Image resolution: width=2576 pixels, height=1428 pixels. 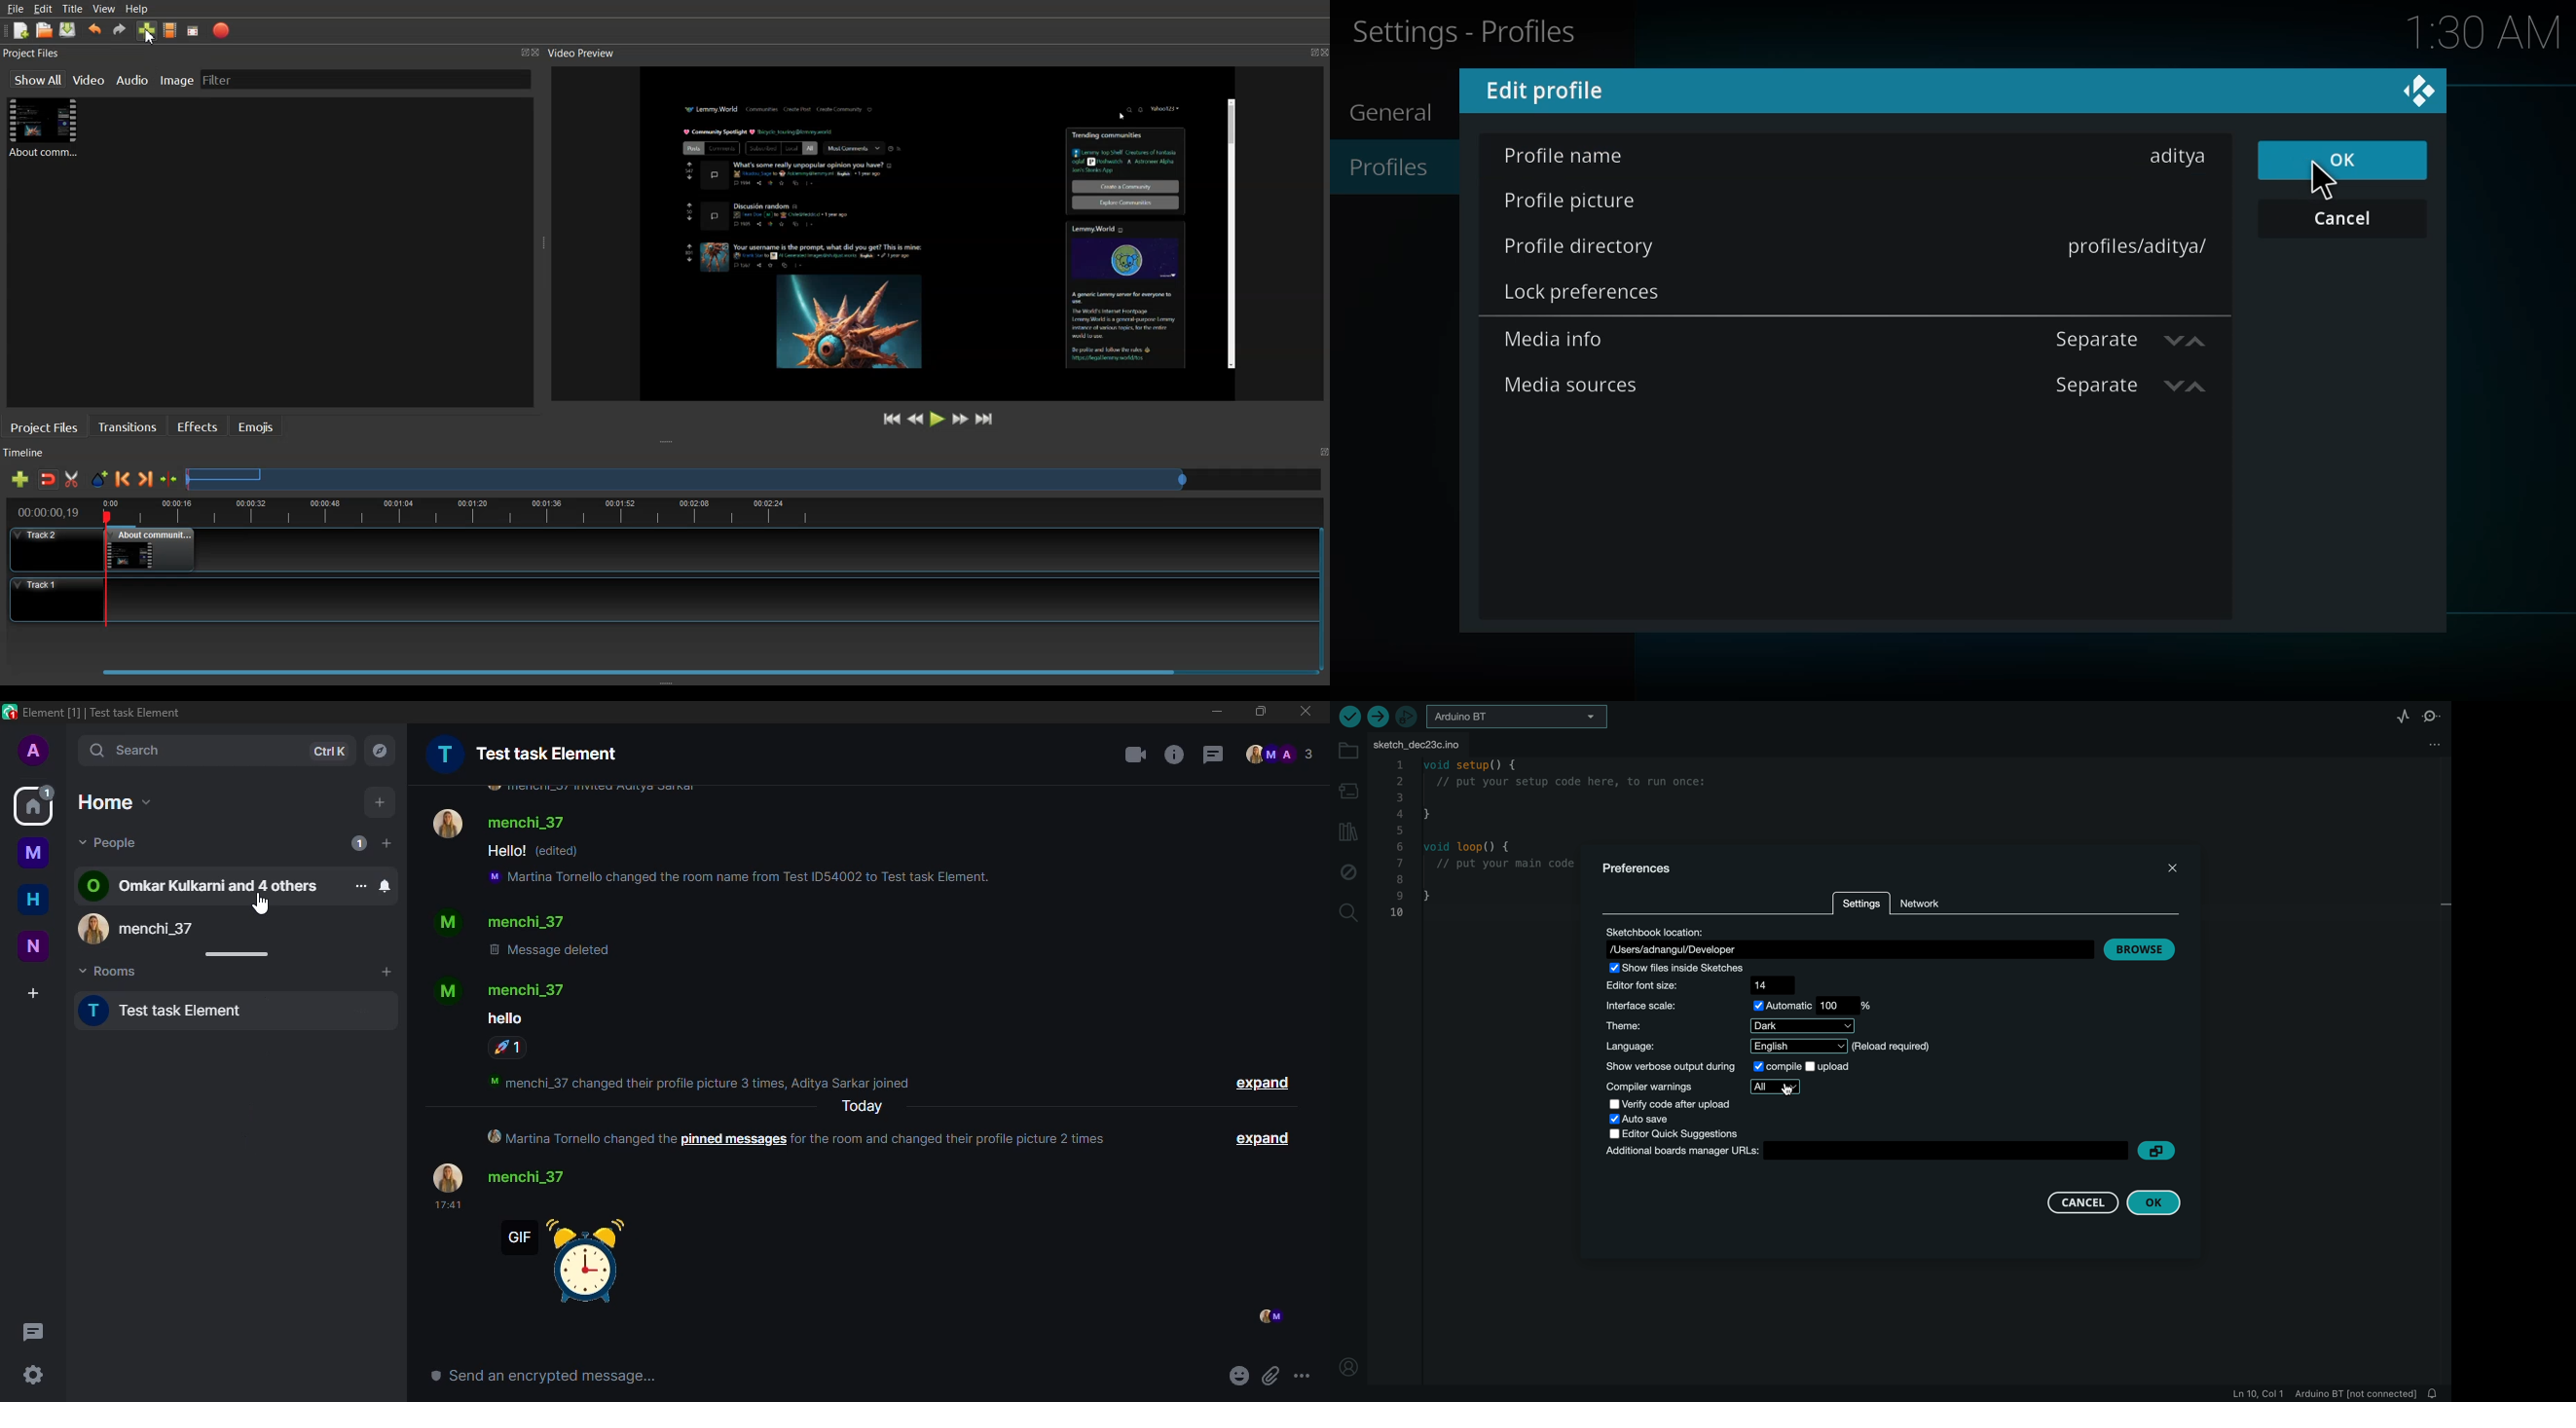 I want to click on close, so click(x=2418, y=90).